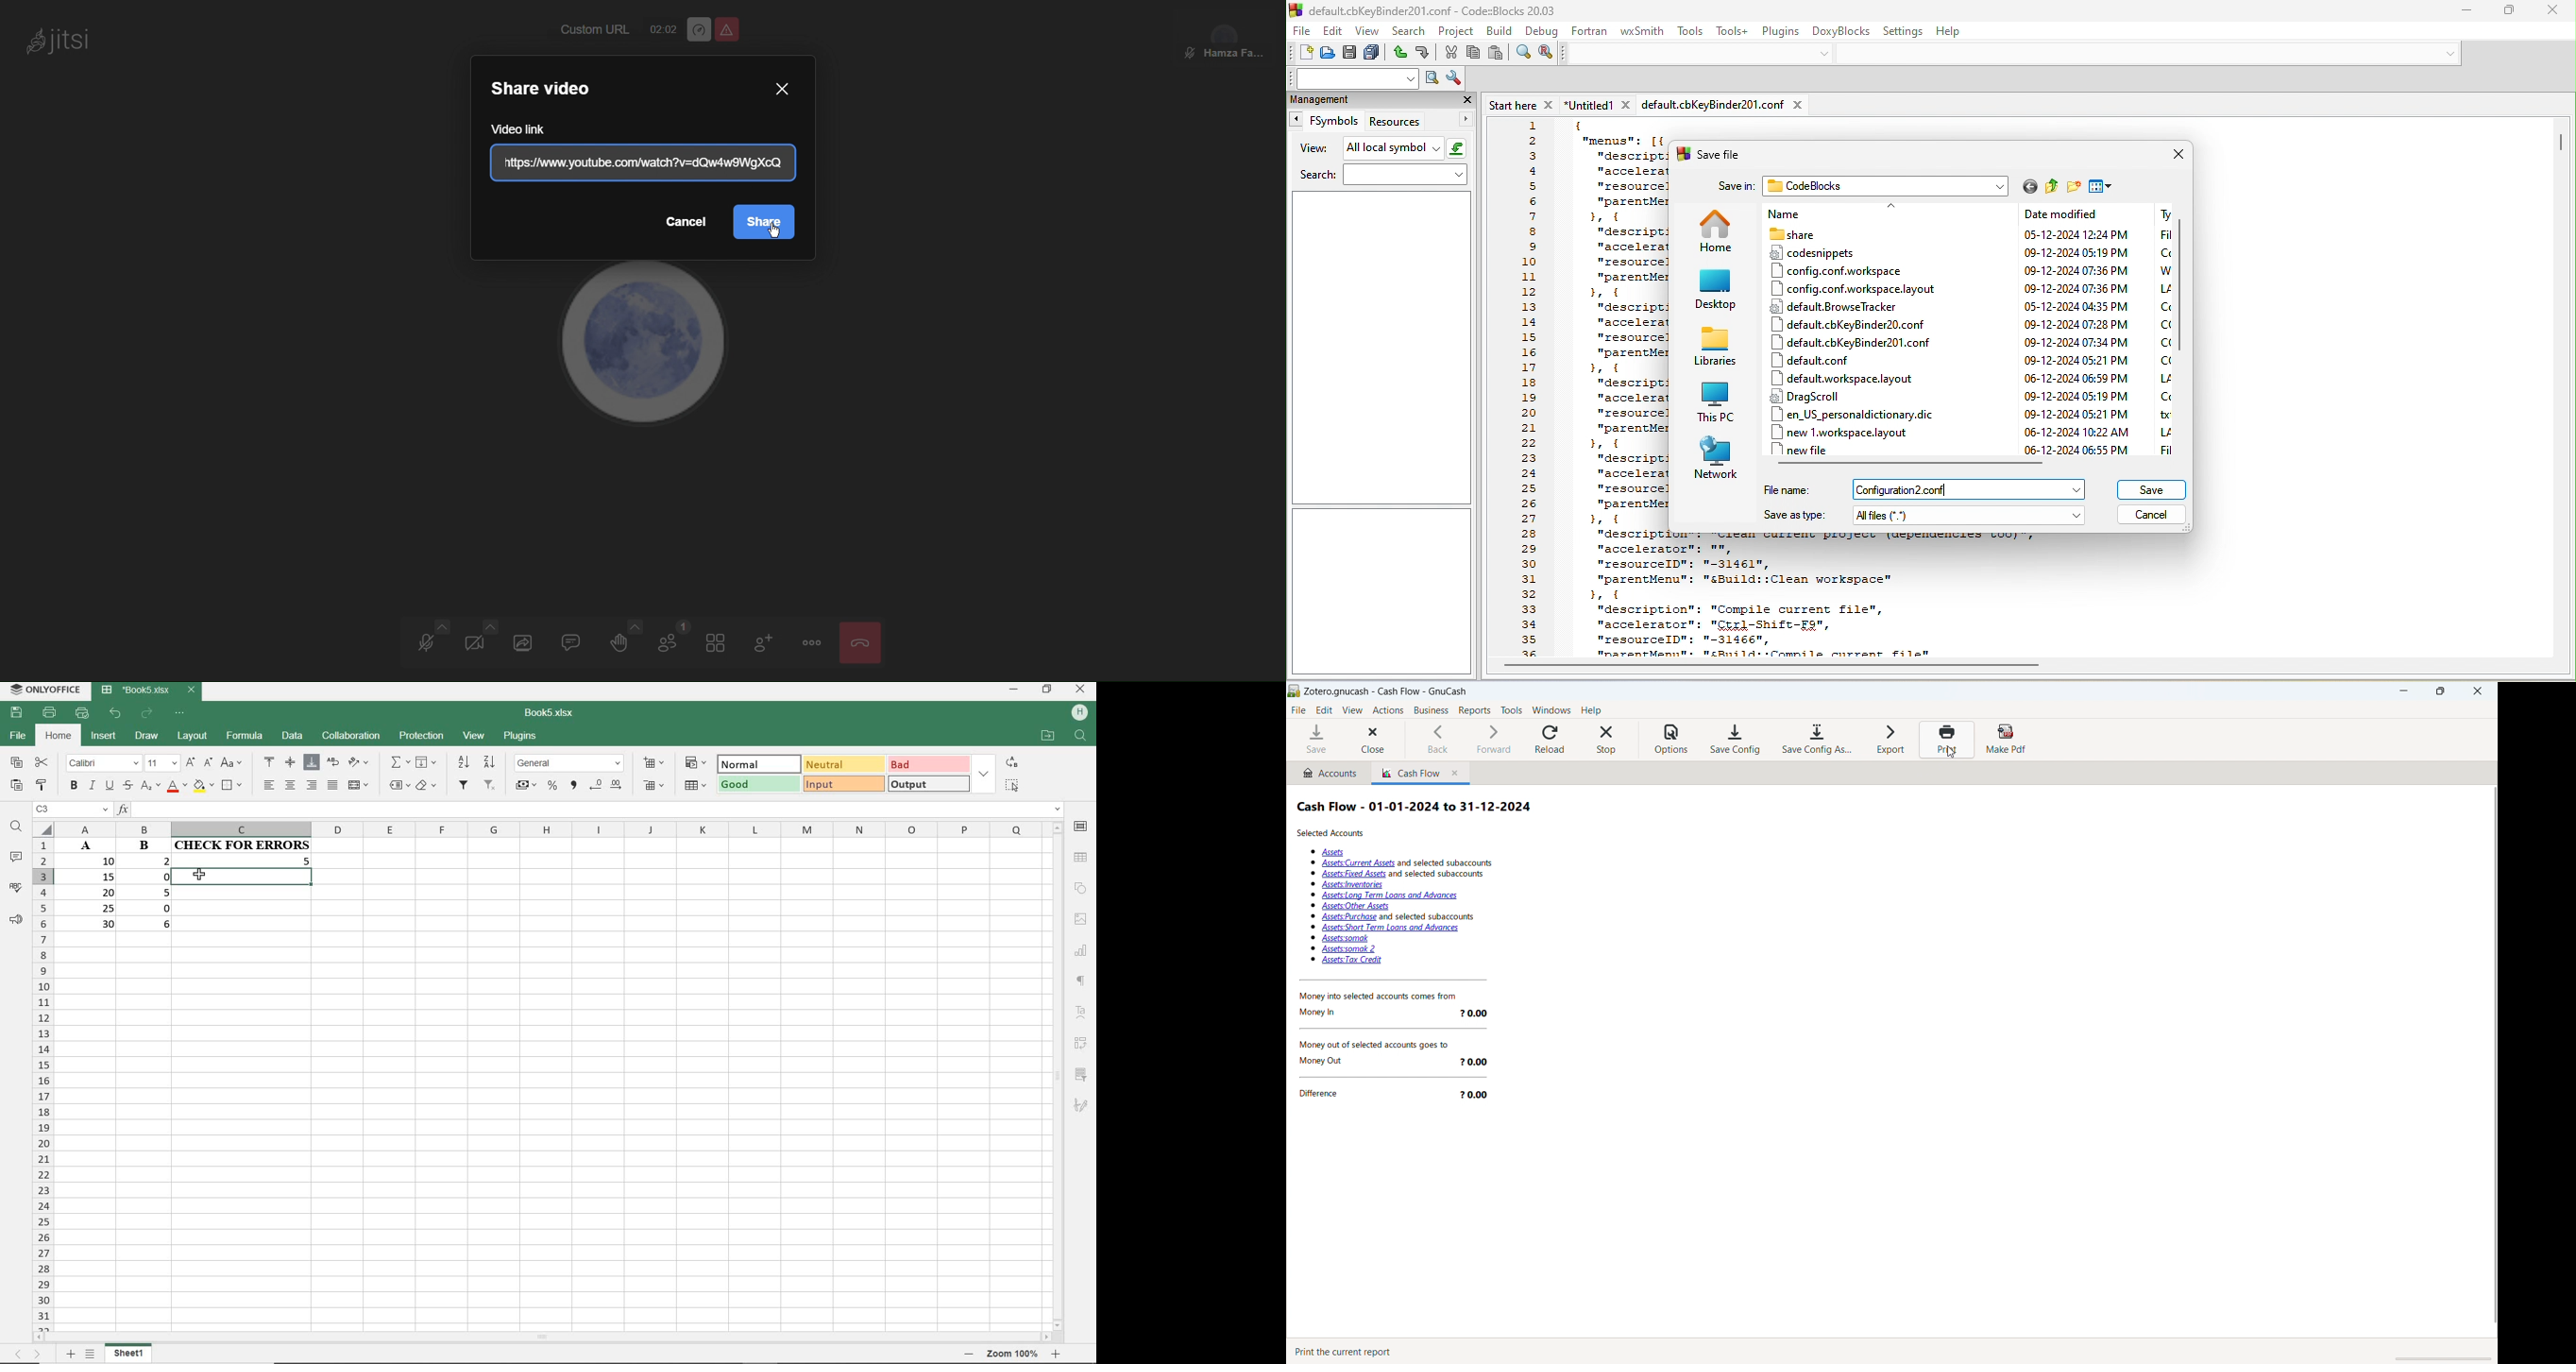  I want to click on SUBSCRIPT/SUPERSCRIPT, so click(148, 788).